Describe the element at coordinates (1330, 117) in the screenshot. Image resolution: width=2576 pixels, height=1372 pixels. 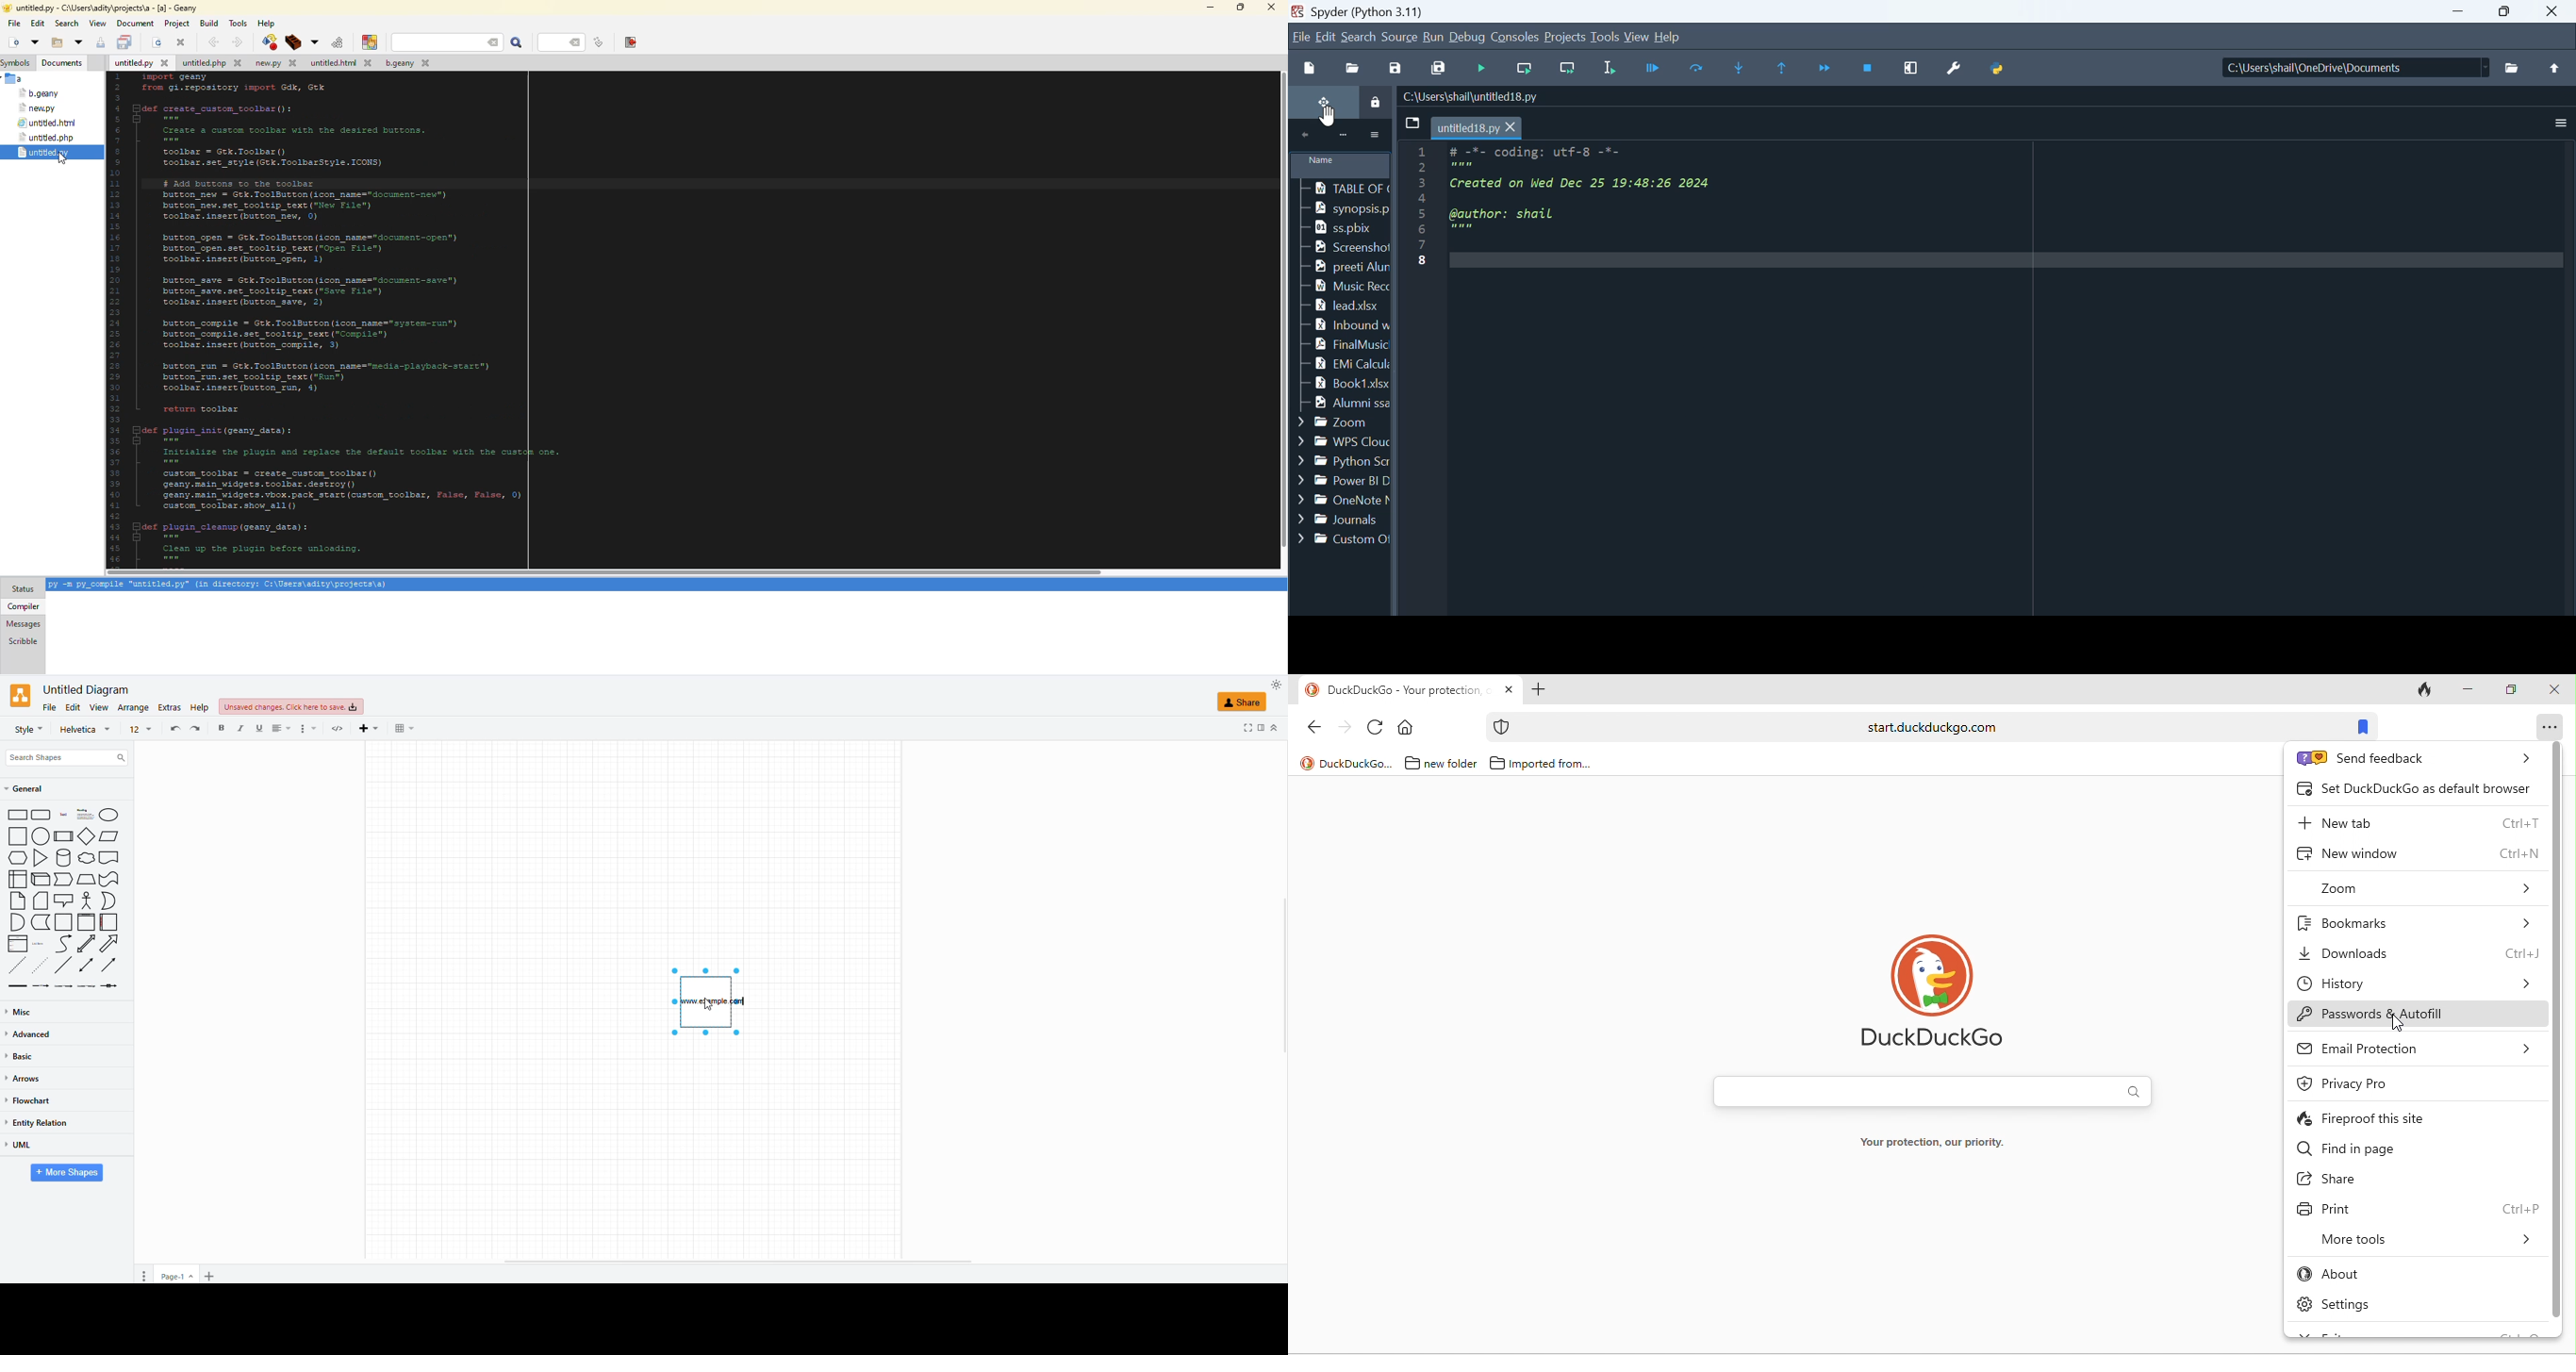
I see `cursor` at that location.